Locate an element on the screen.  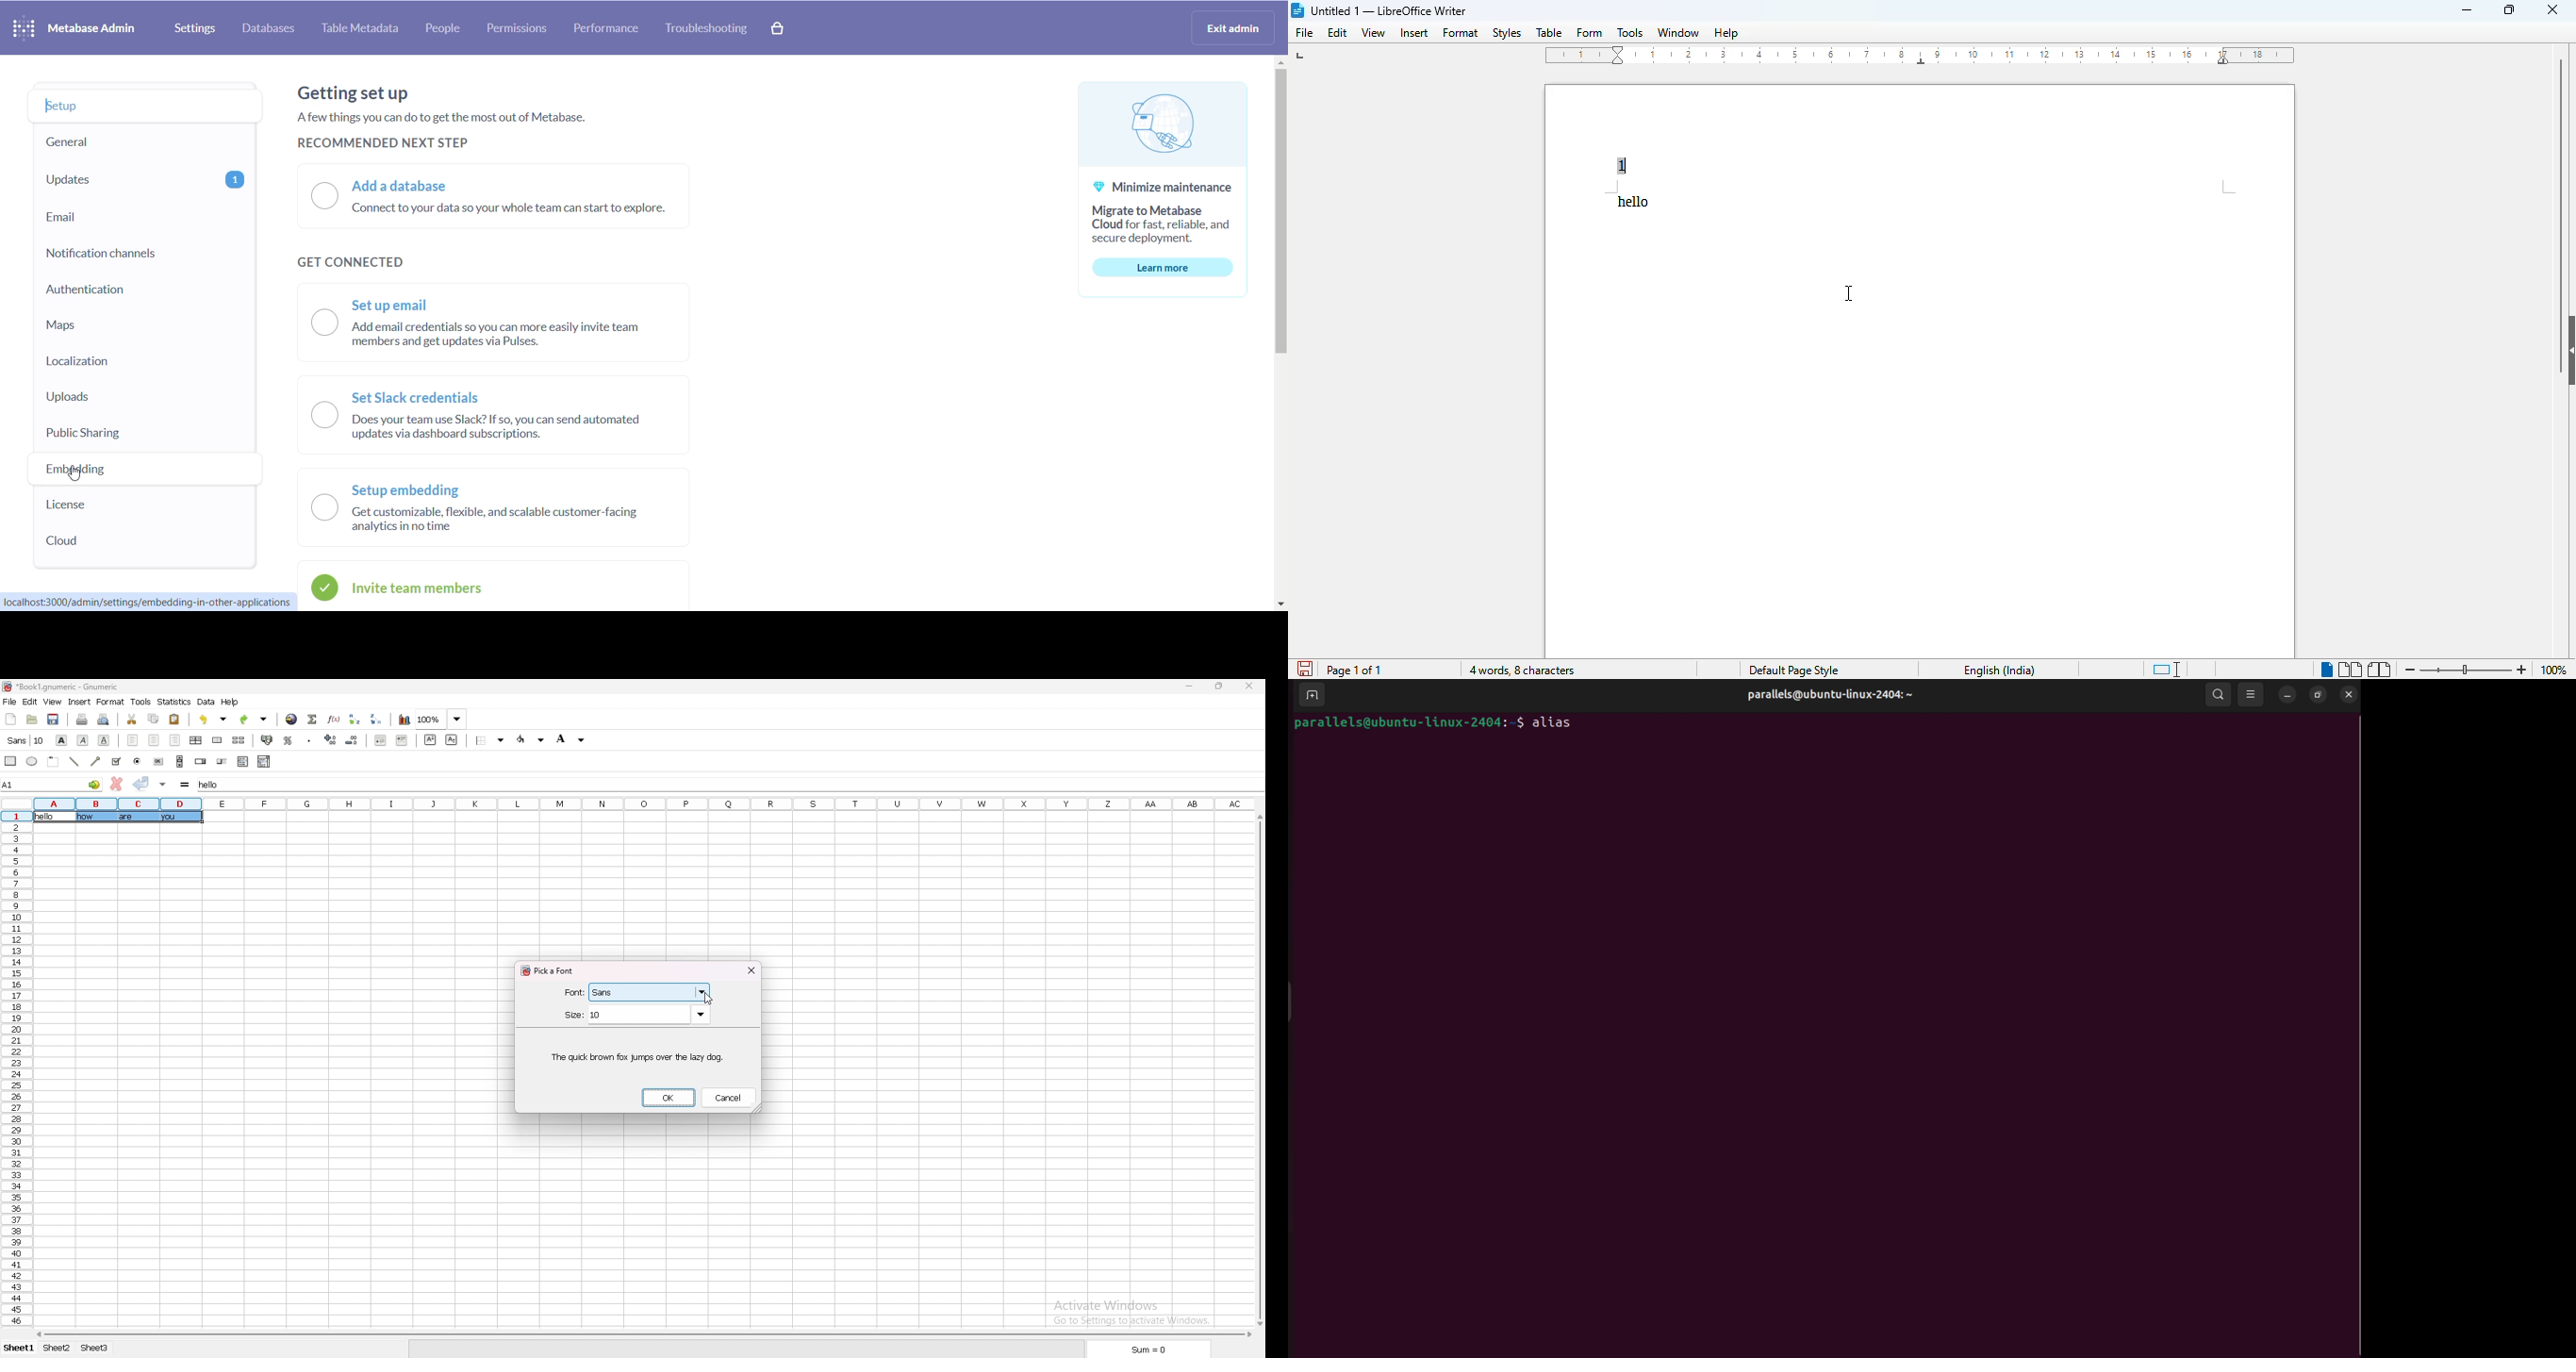
redo is located at coordinates (254, 719).